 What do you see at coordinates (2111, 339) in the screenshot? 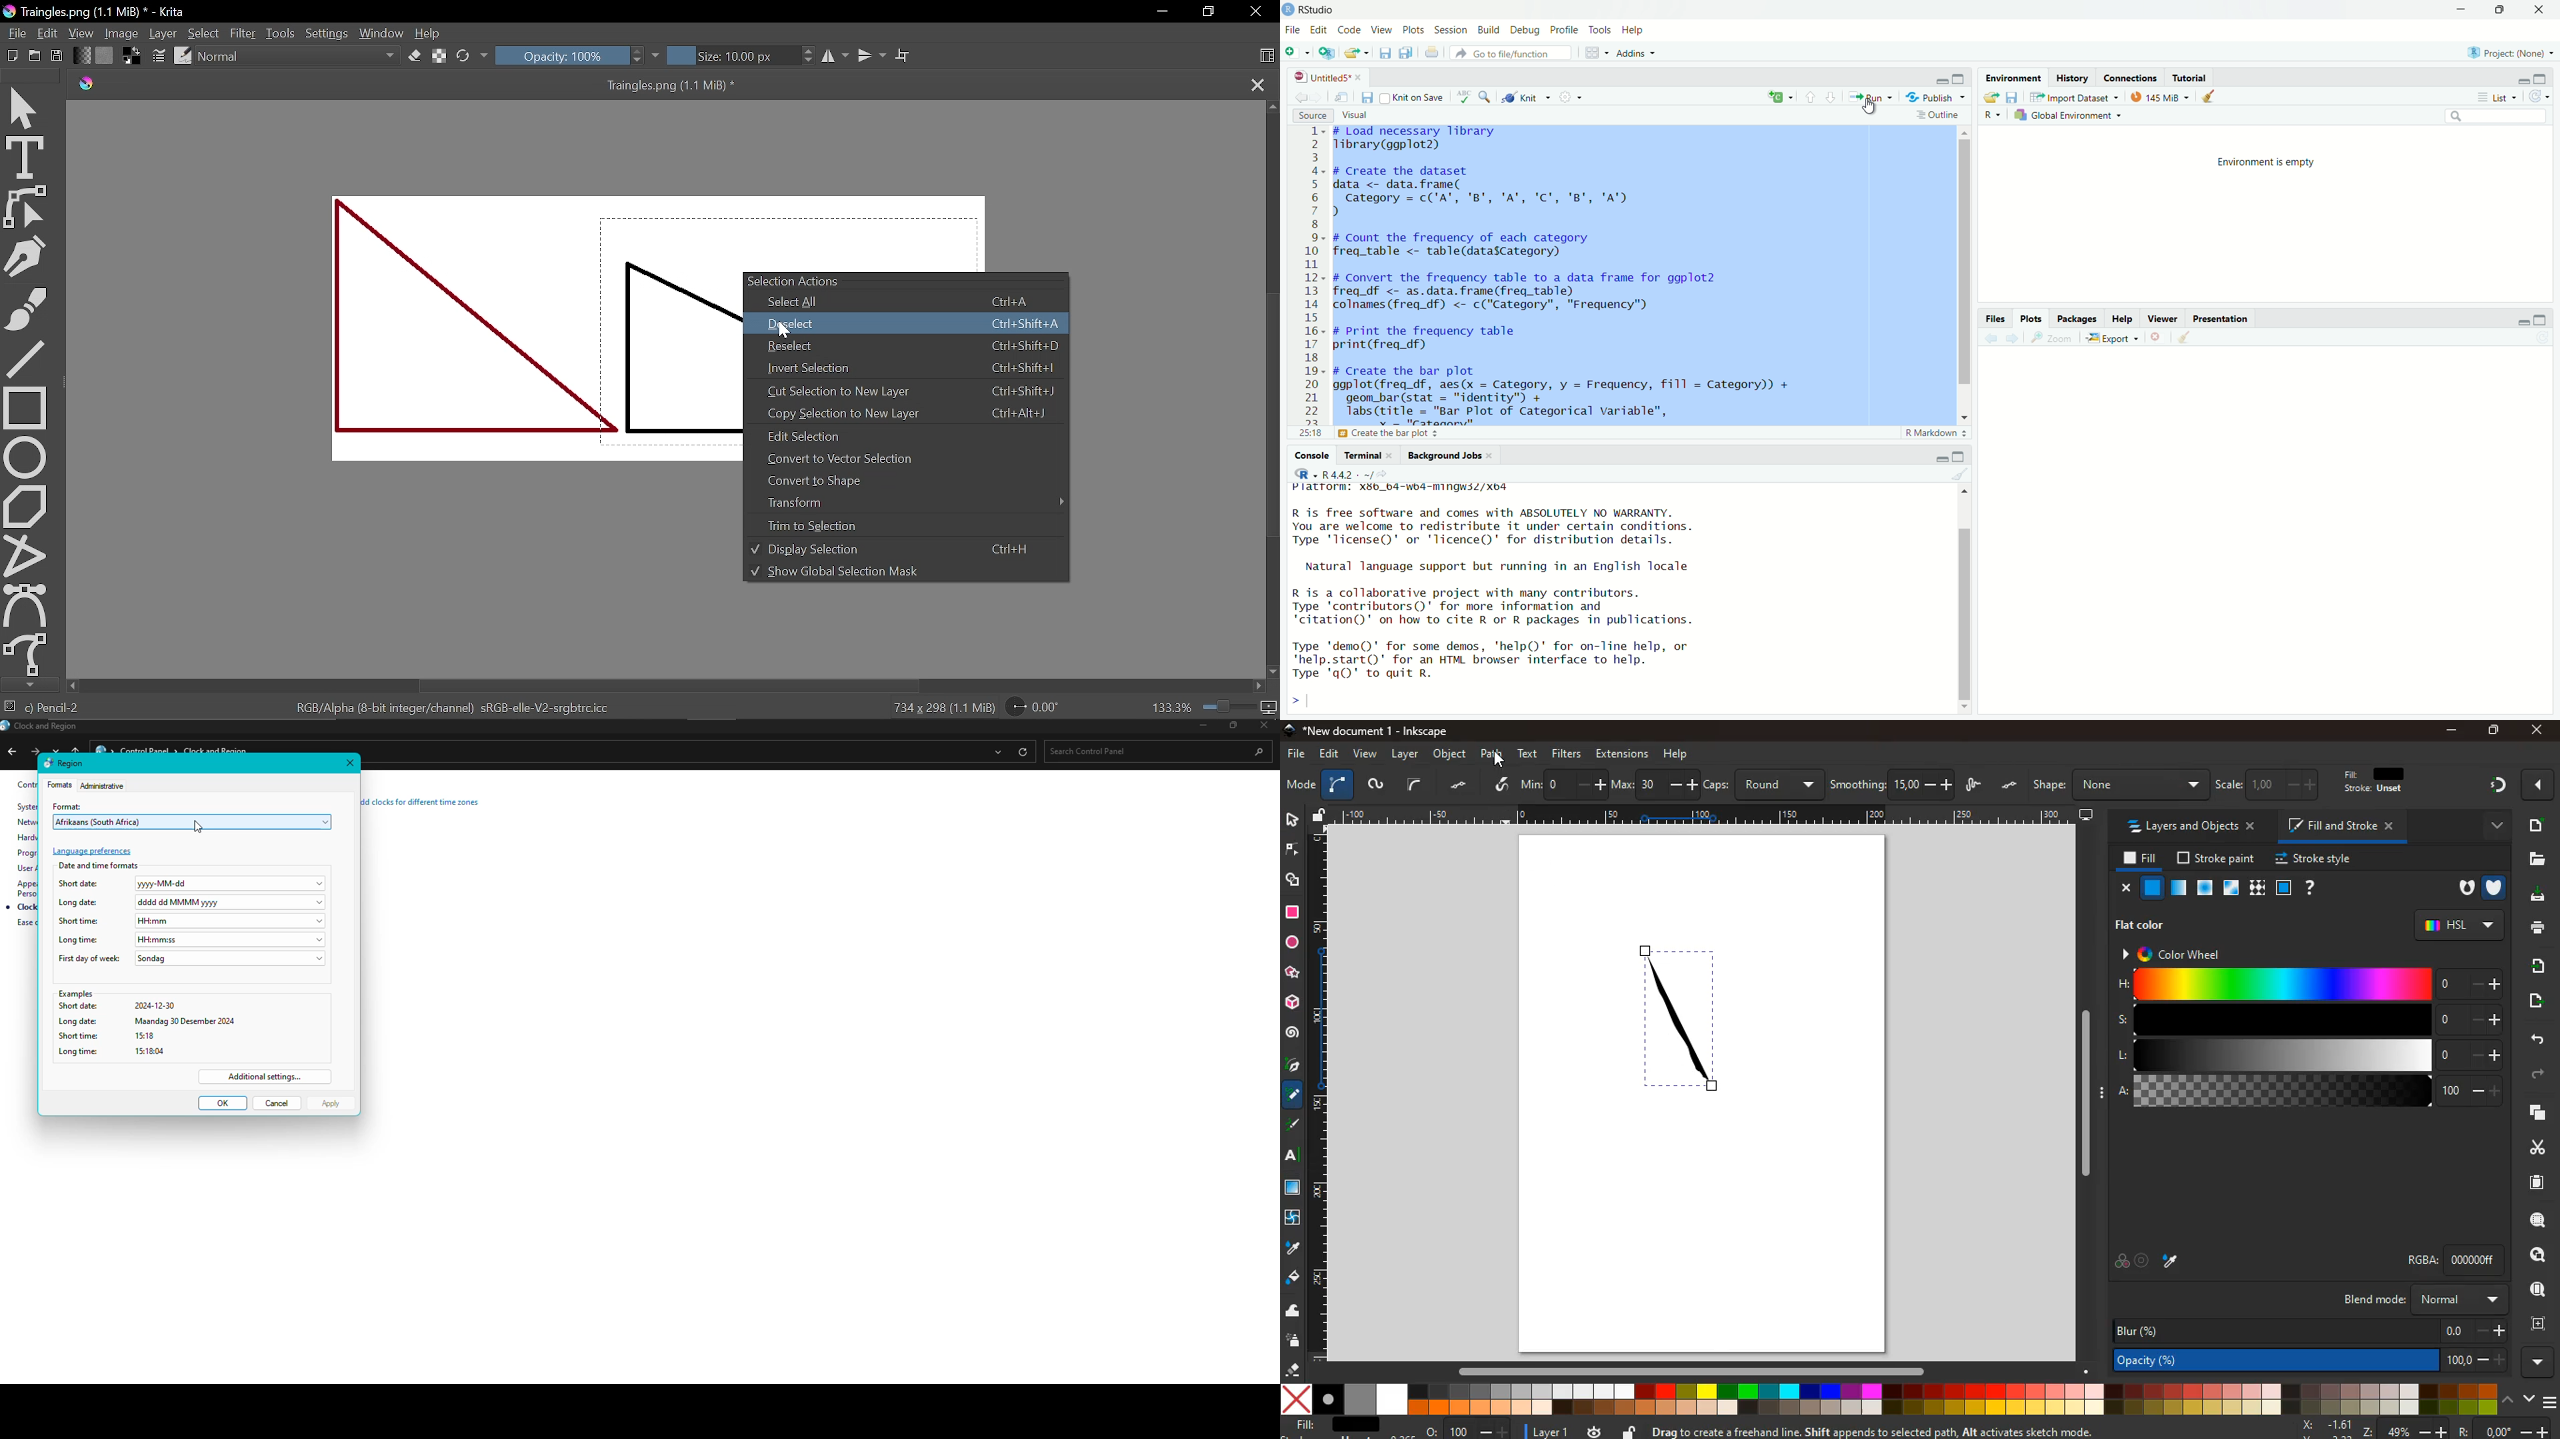
I see `export` at bounding box center [2111, 339].